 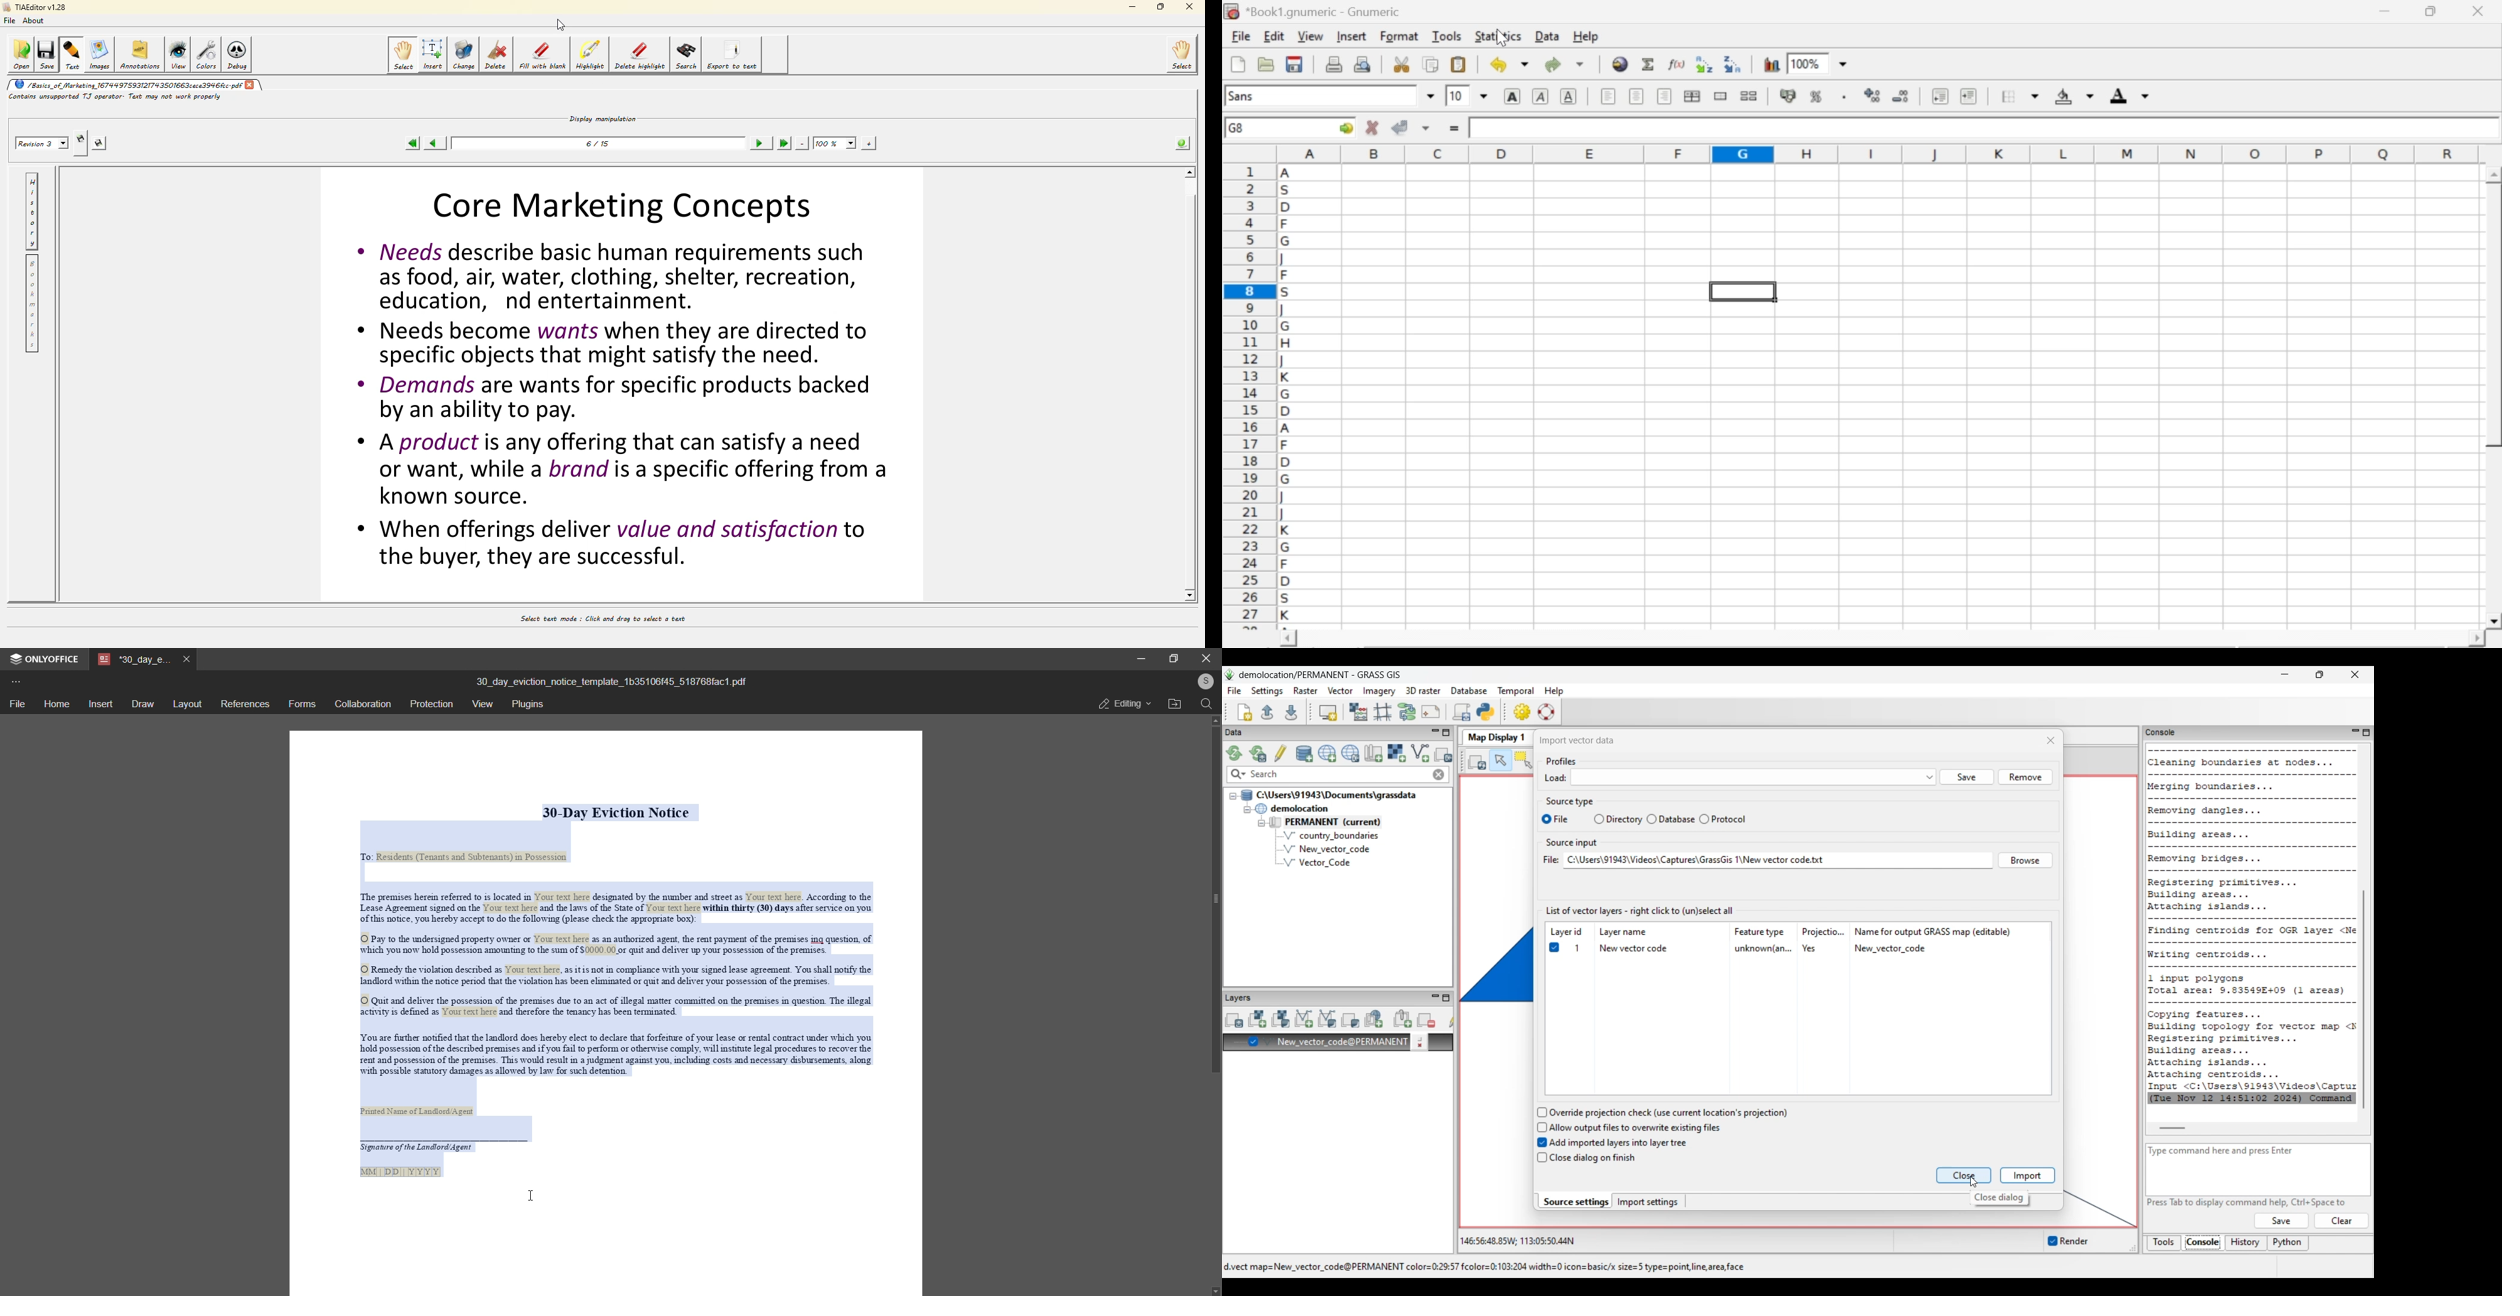 I want to click on accept changes, so click(x=1401, y=126).